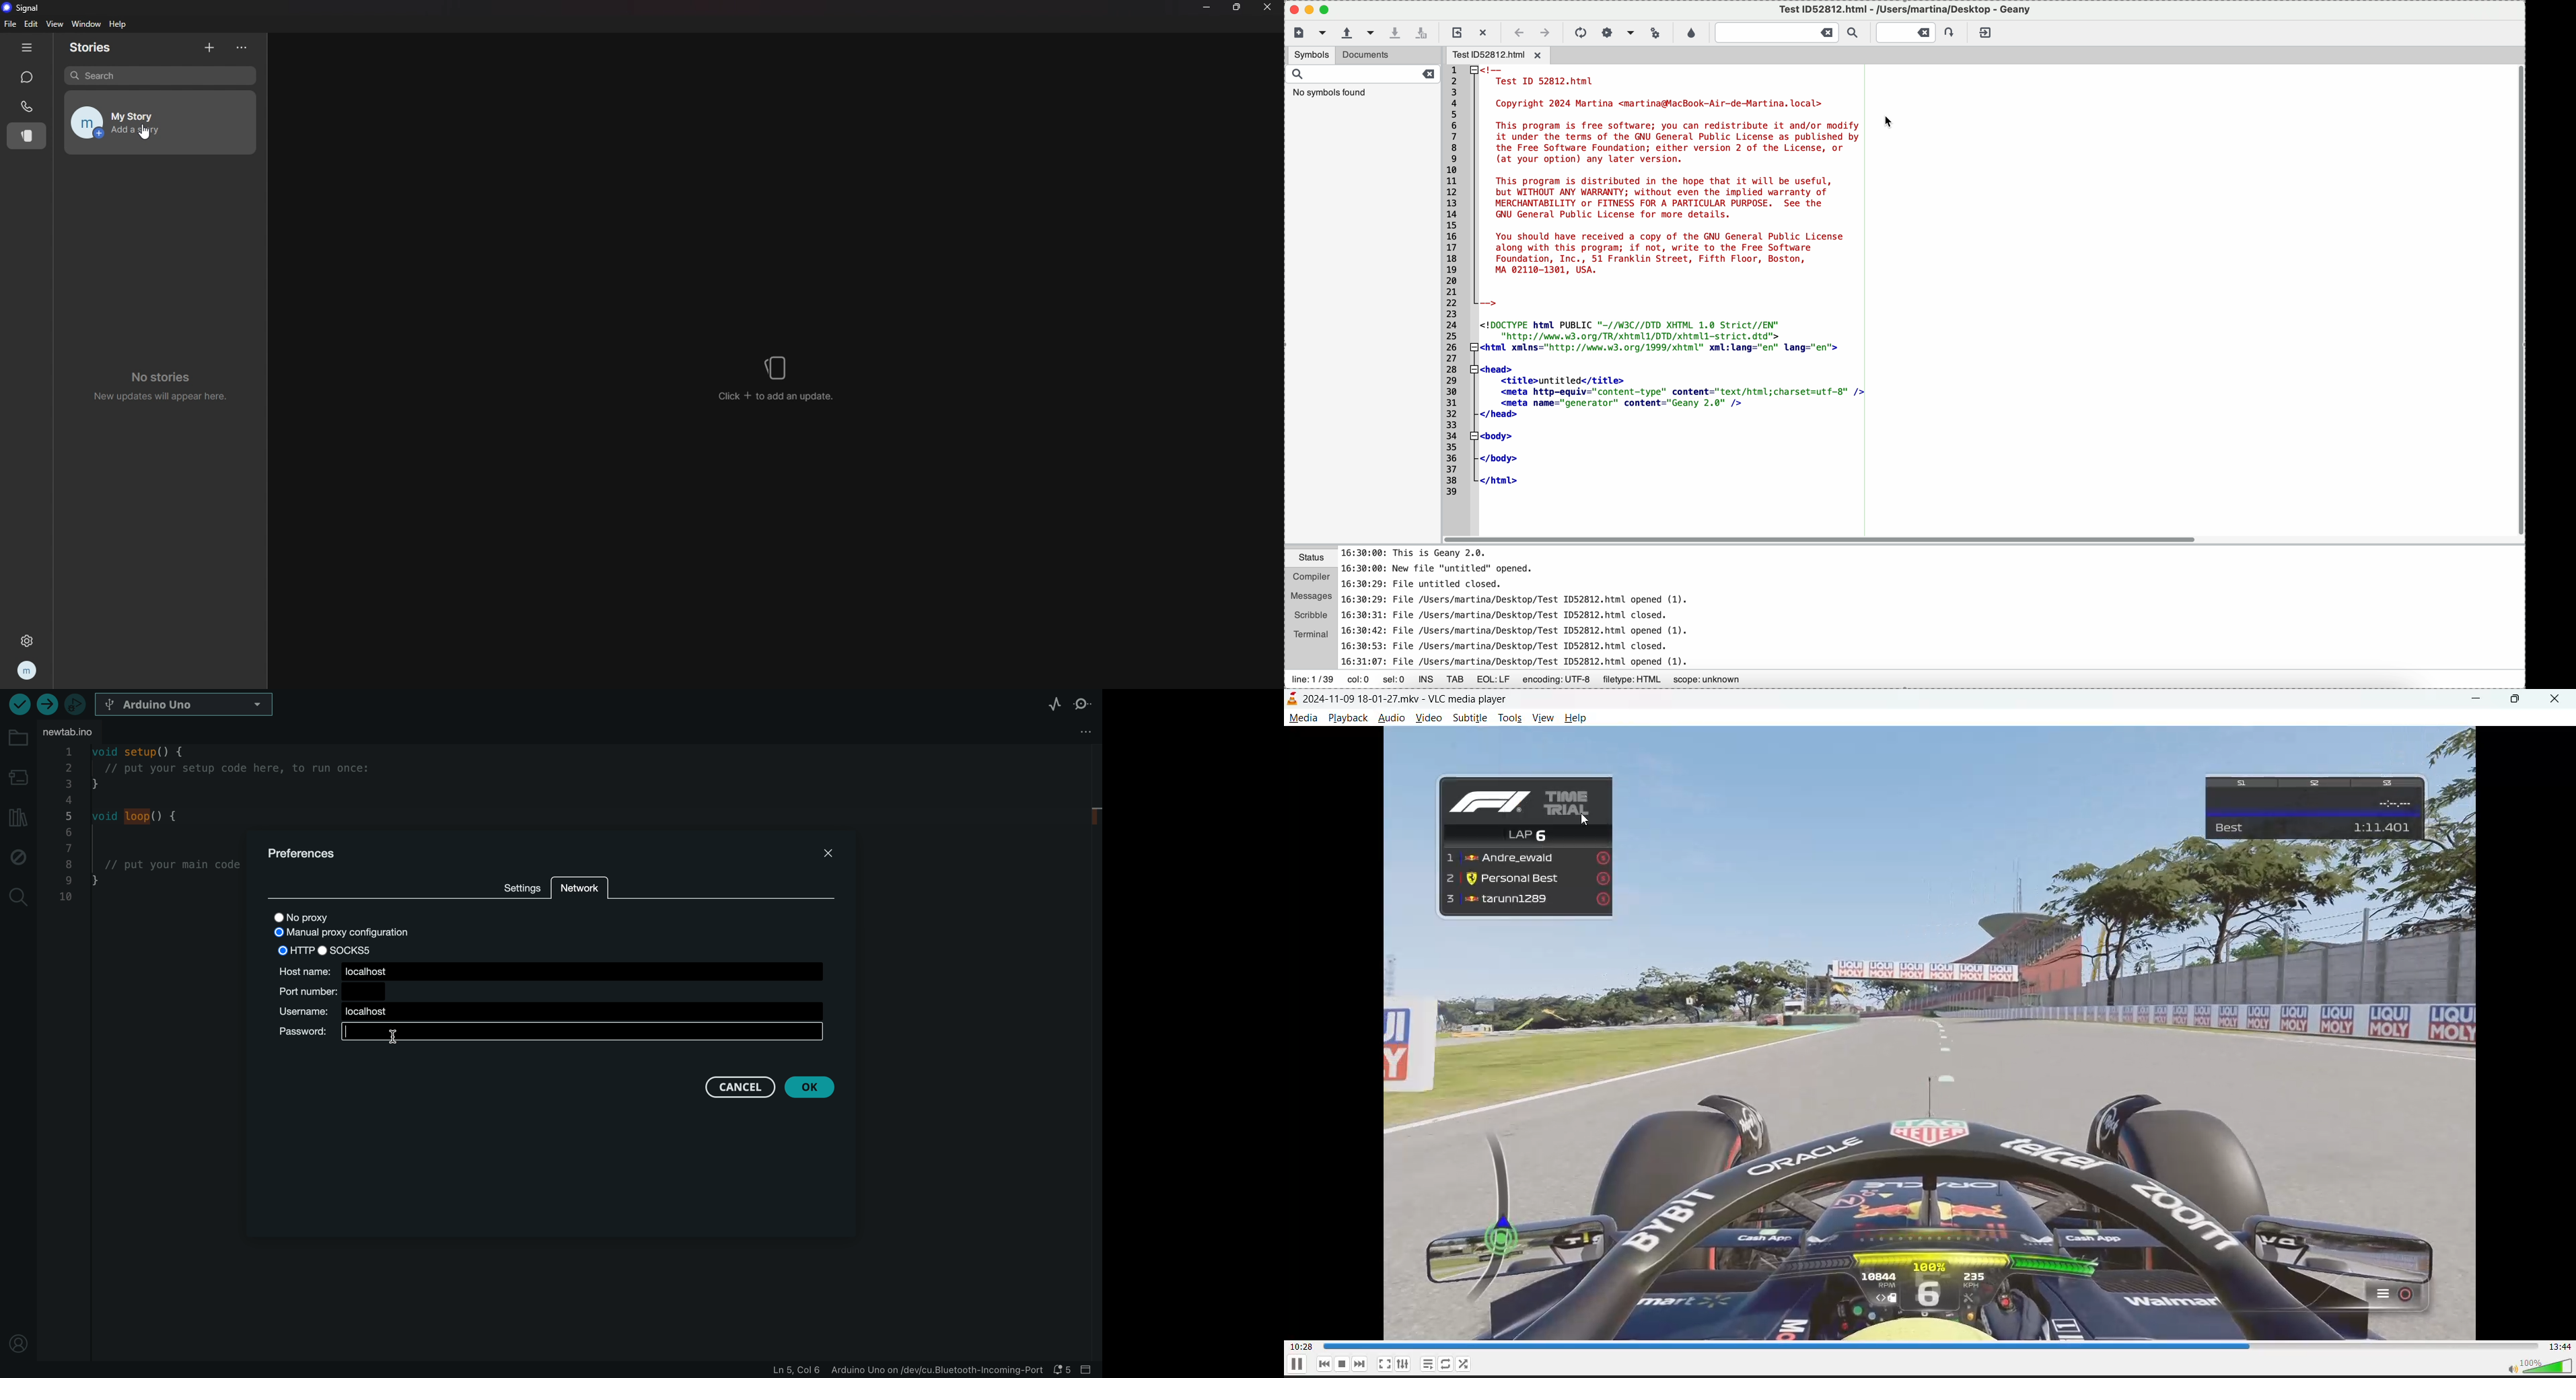 The height and width of the screenshot is (1400, 2576). Describe the element at coordinates (146, 131) in the screenshot. I see `cursor` at that location.